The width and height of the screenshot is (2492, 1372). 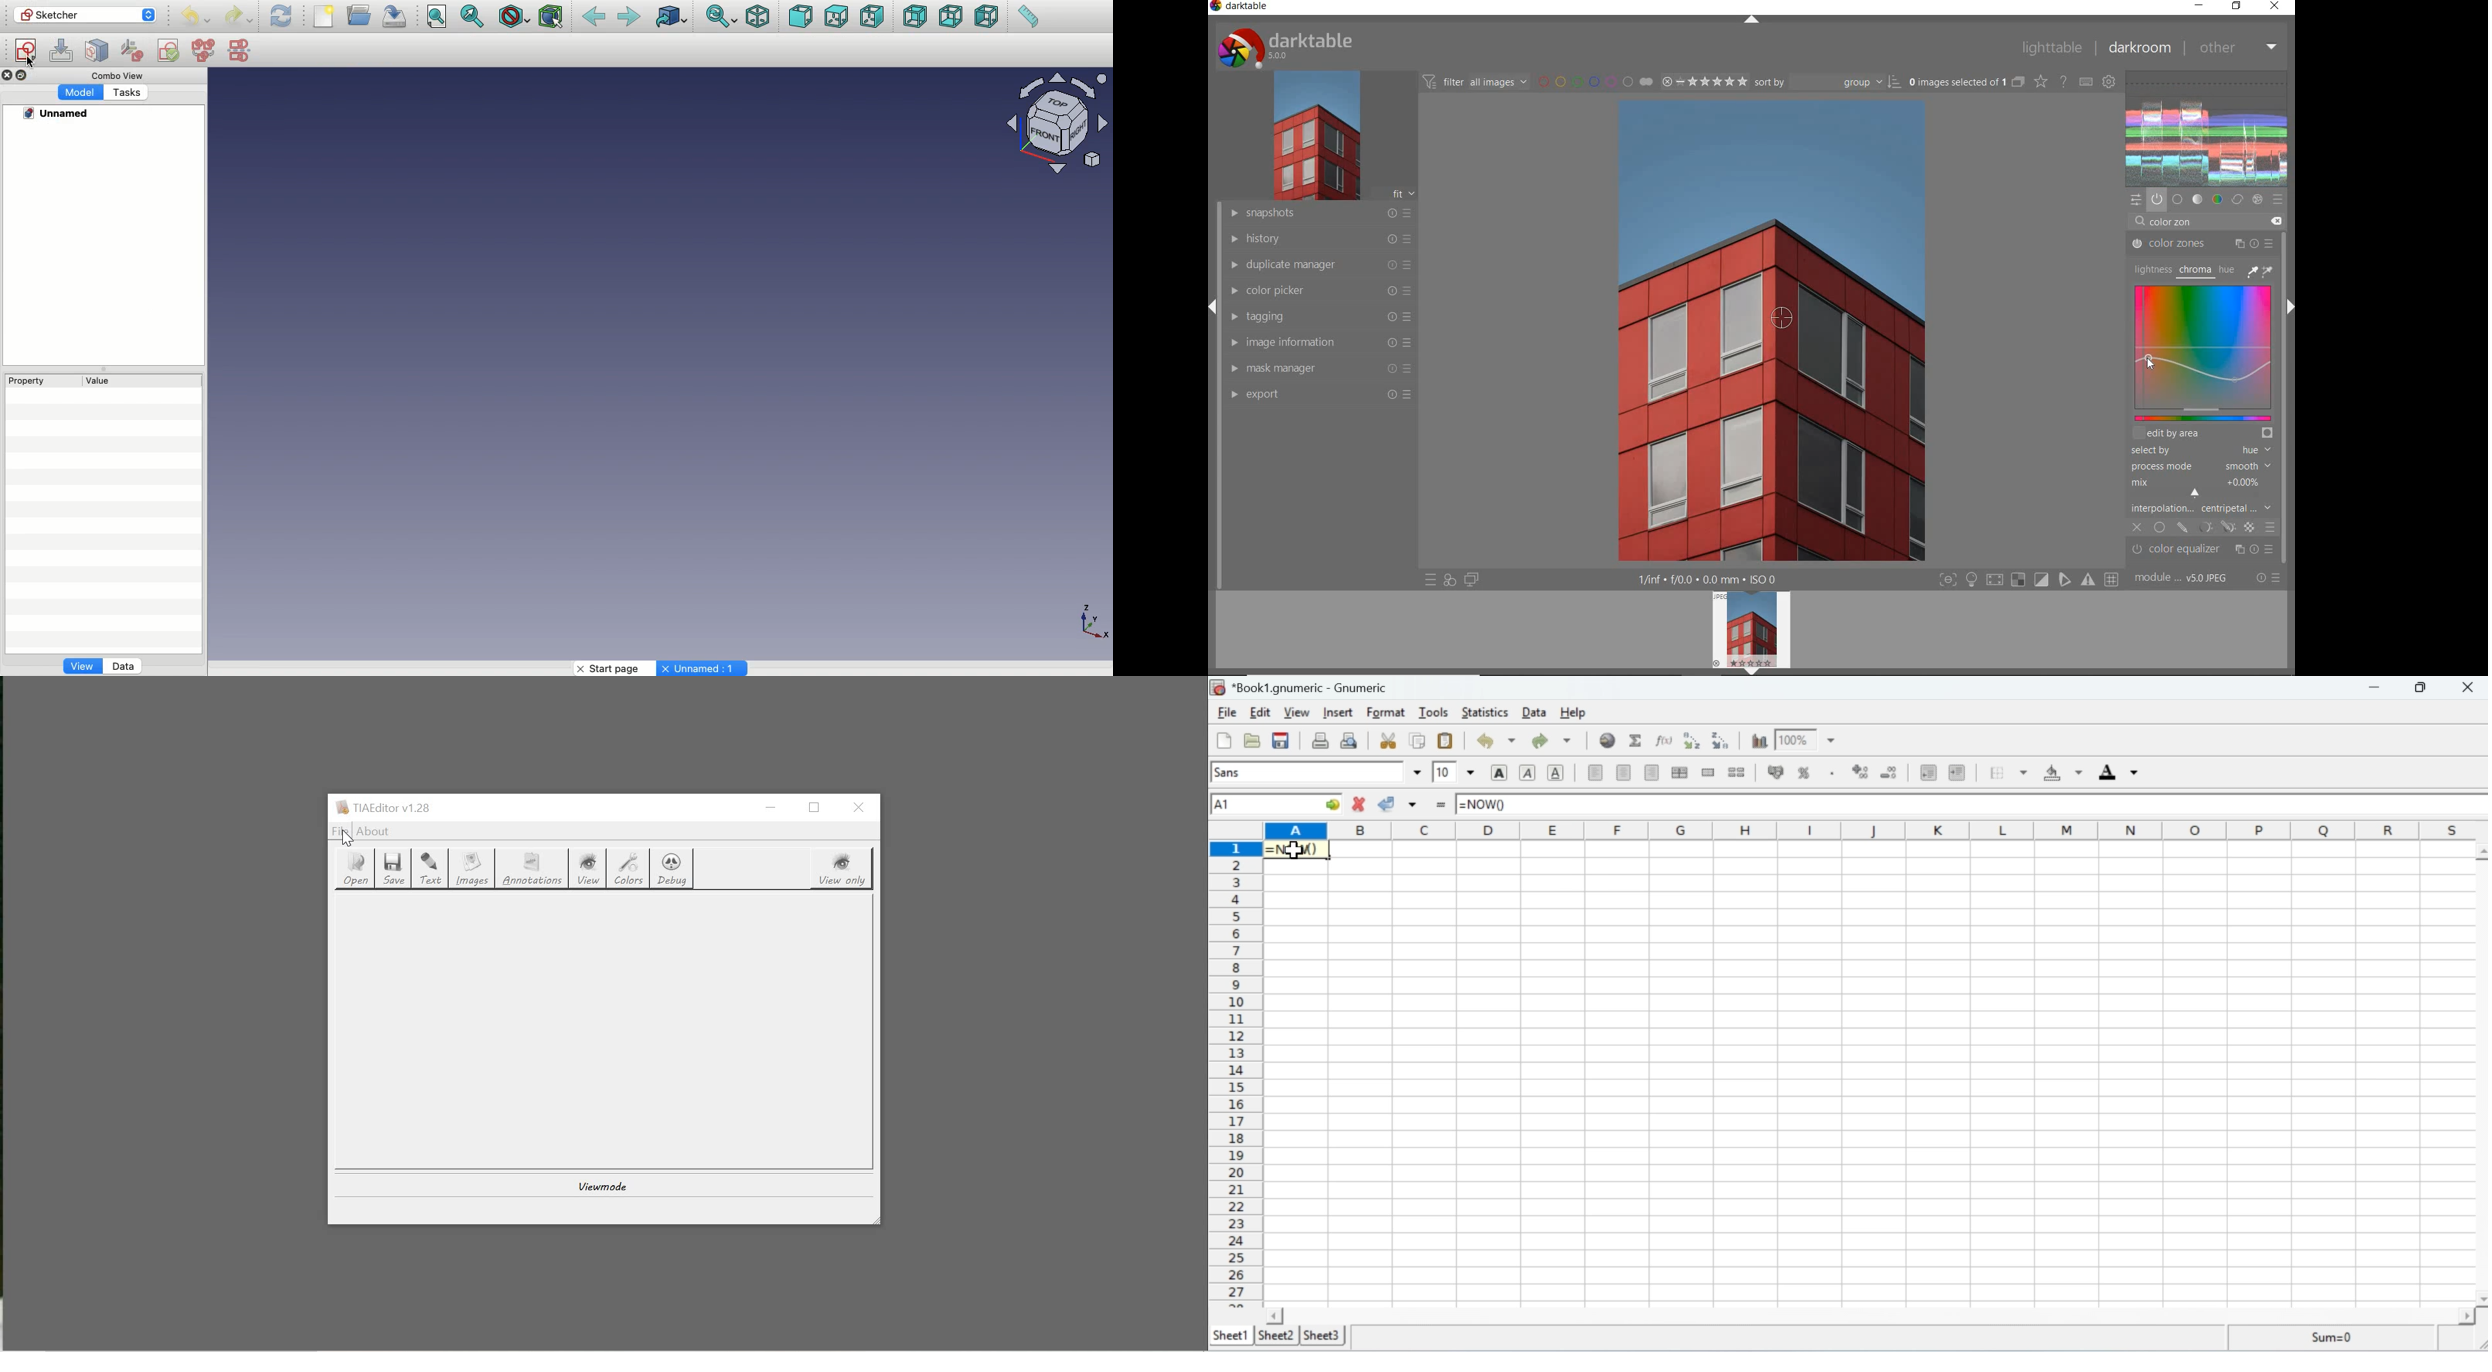 I want to click on Measure, so click(x=1027, y=18).